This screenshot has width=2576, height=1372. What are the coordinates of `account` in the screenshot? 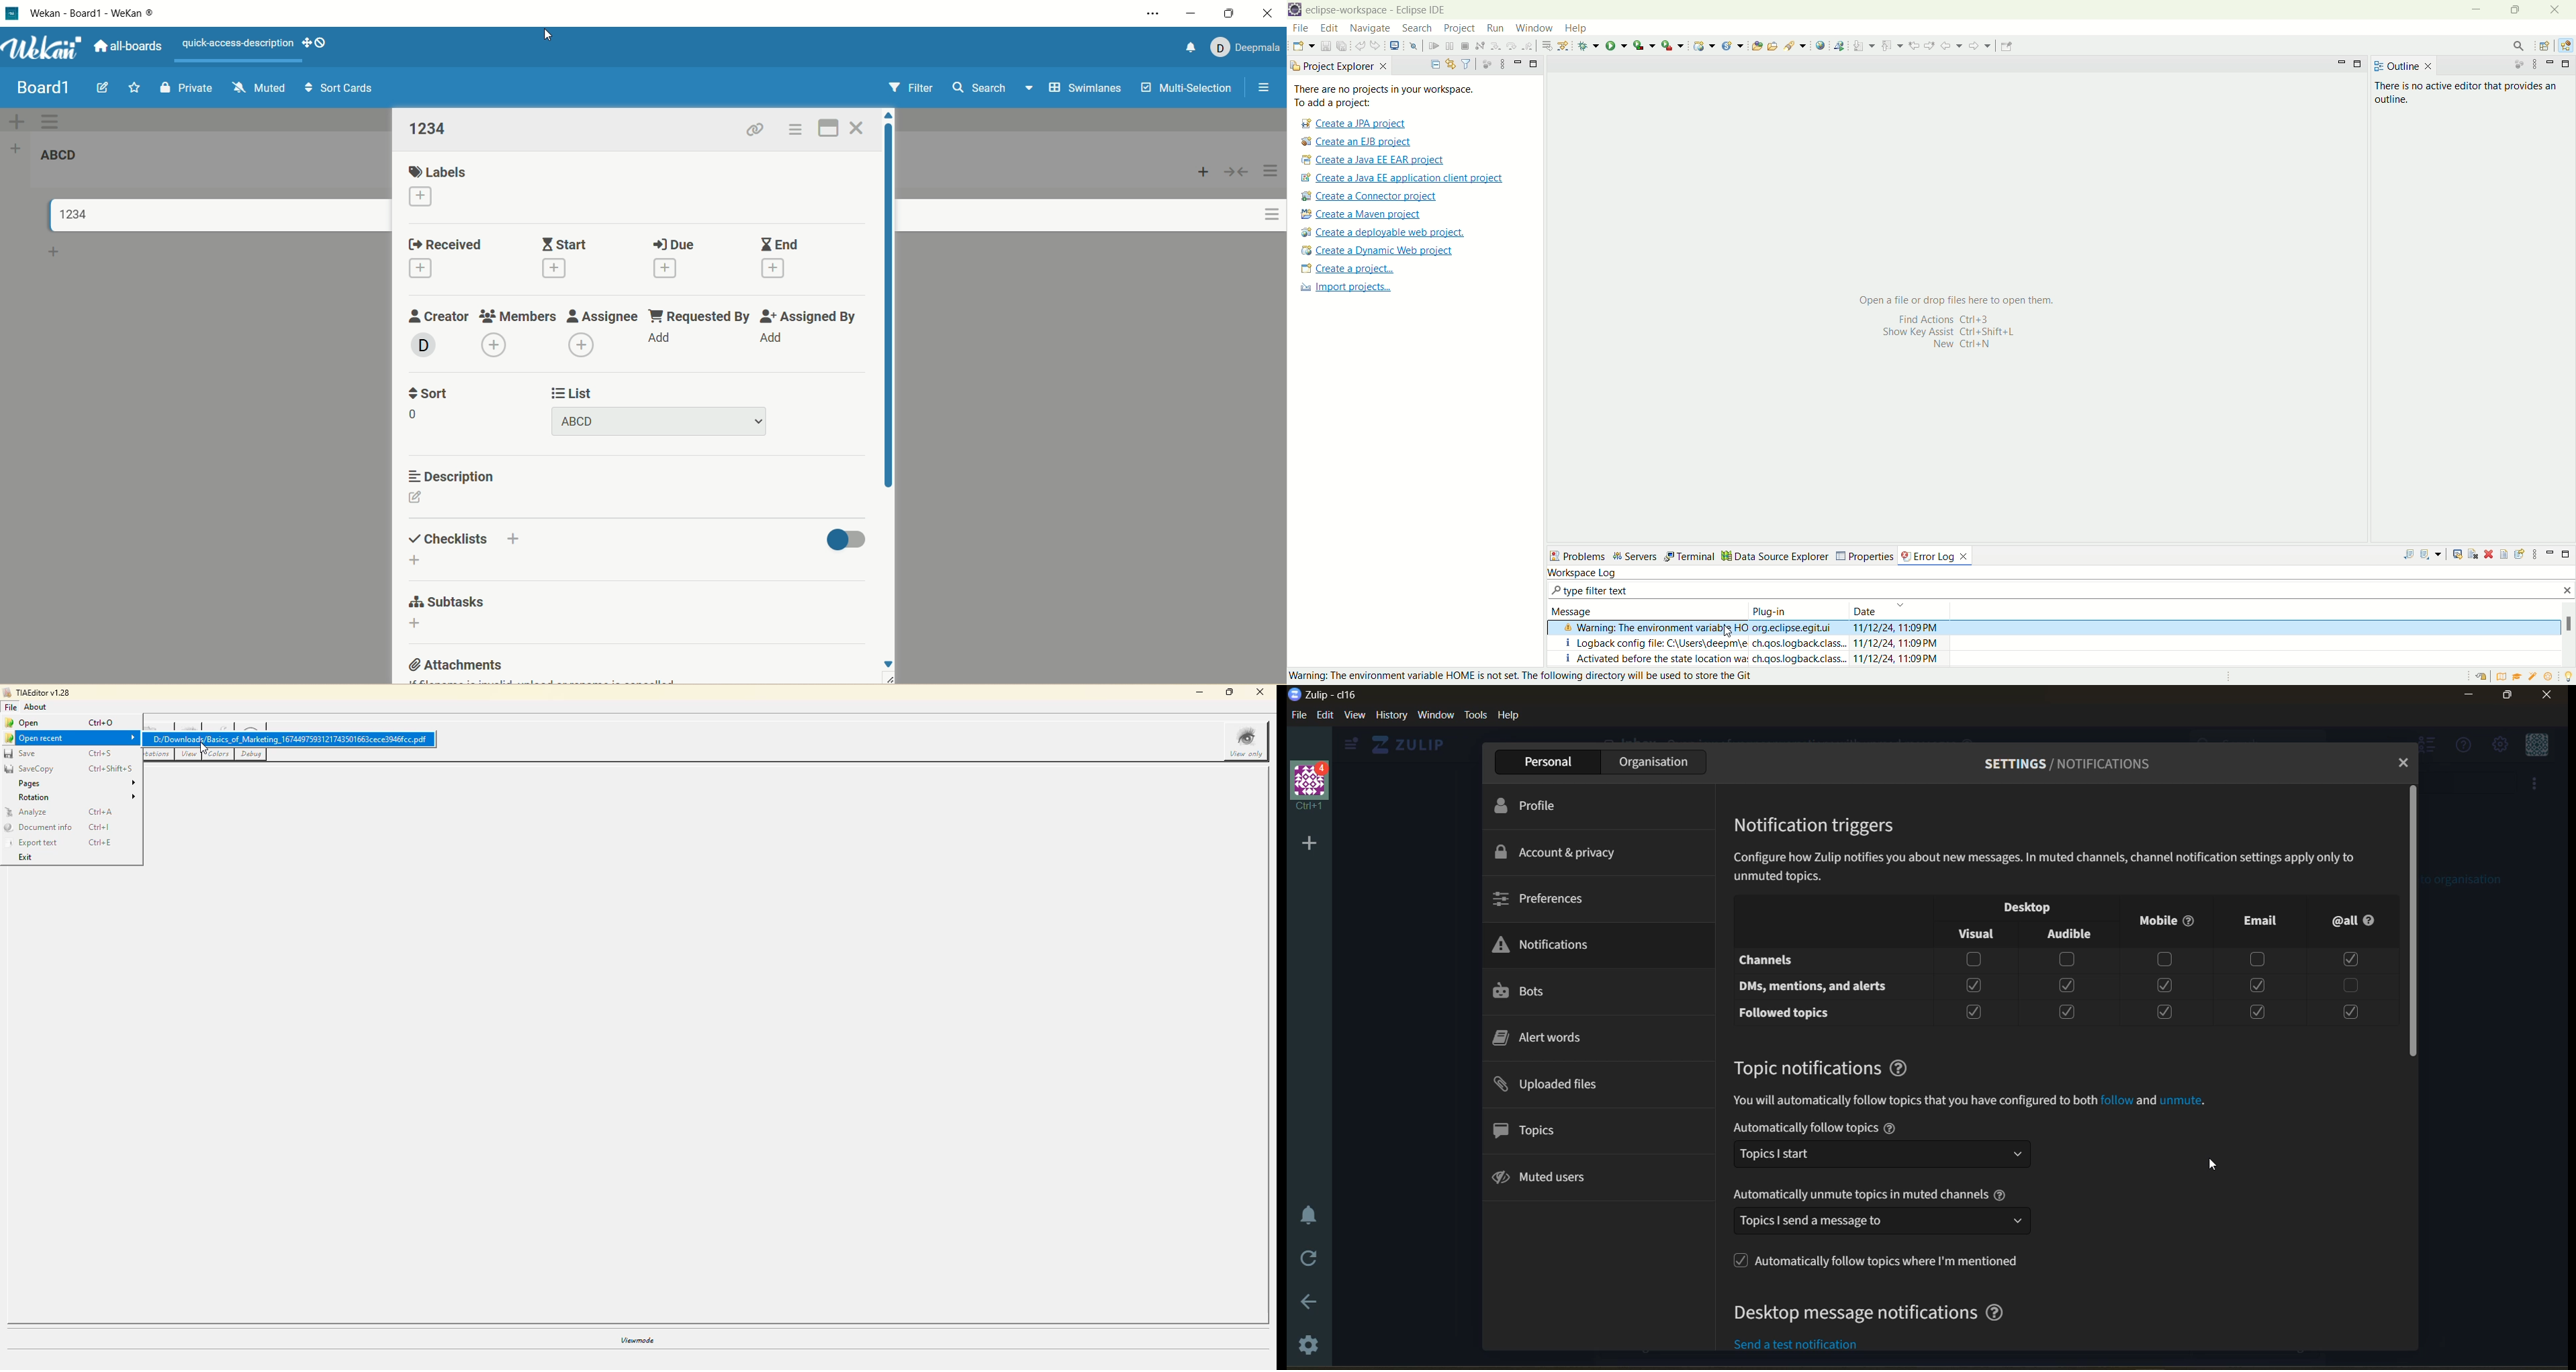 It's located at (1243, 47).